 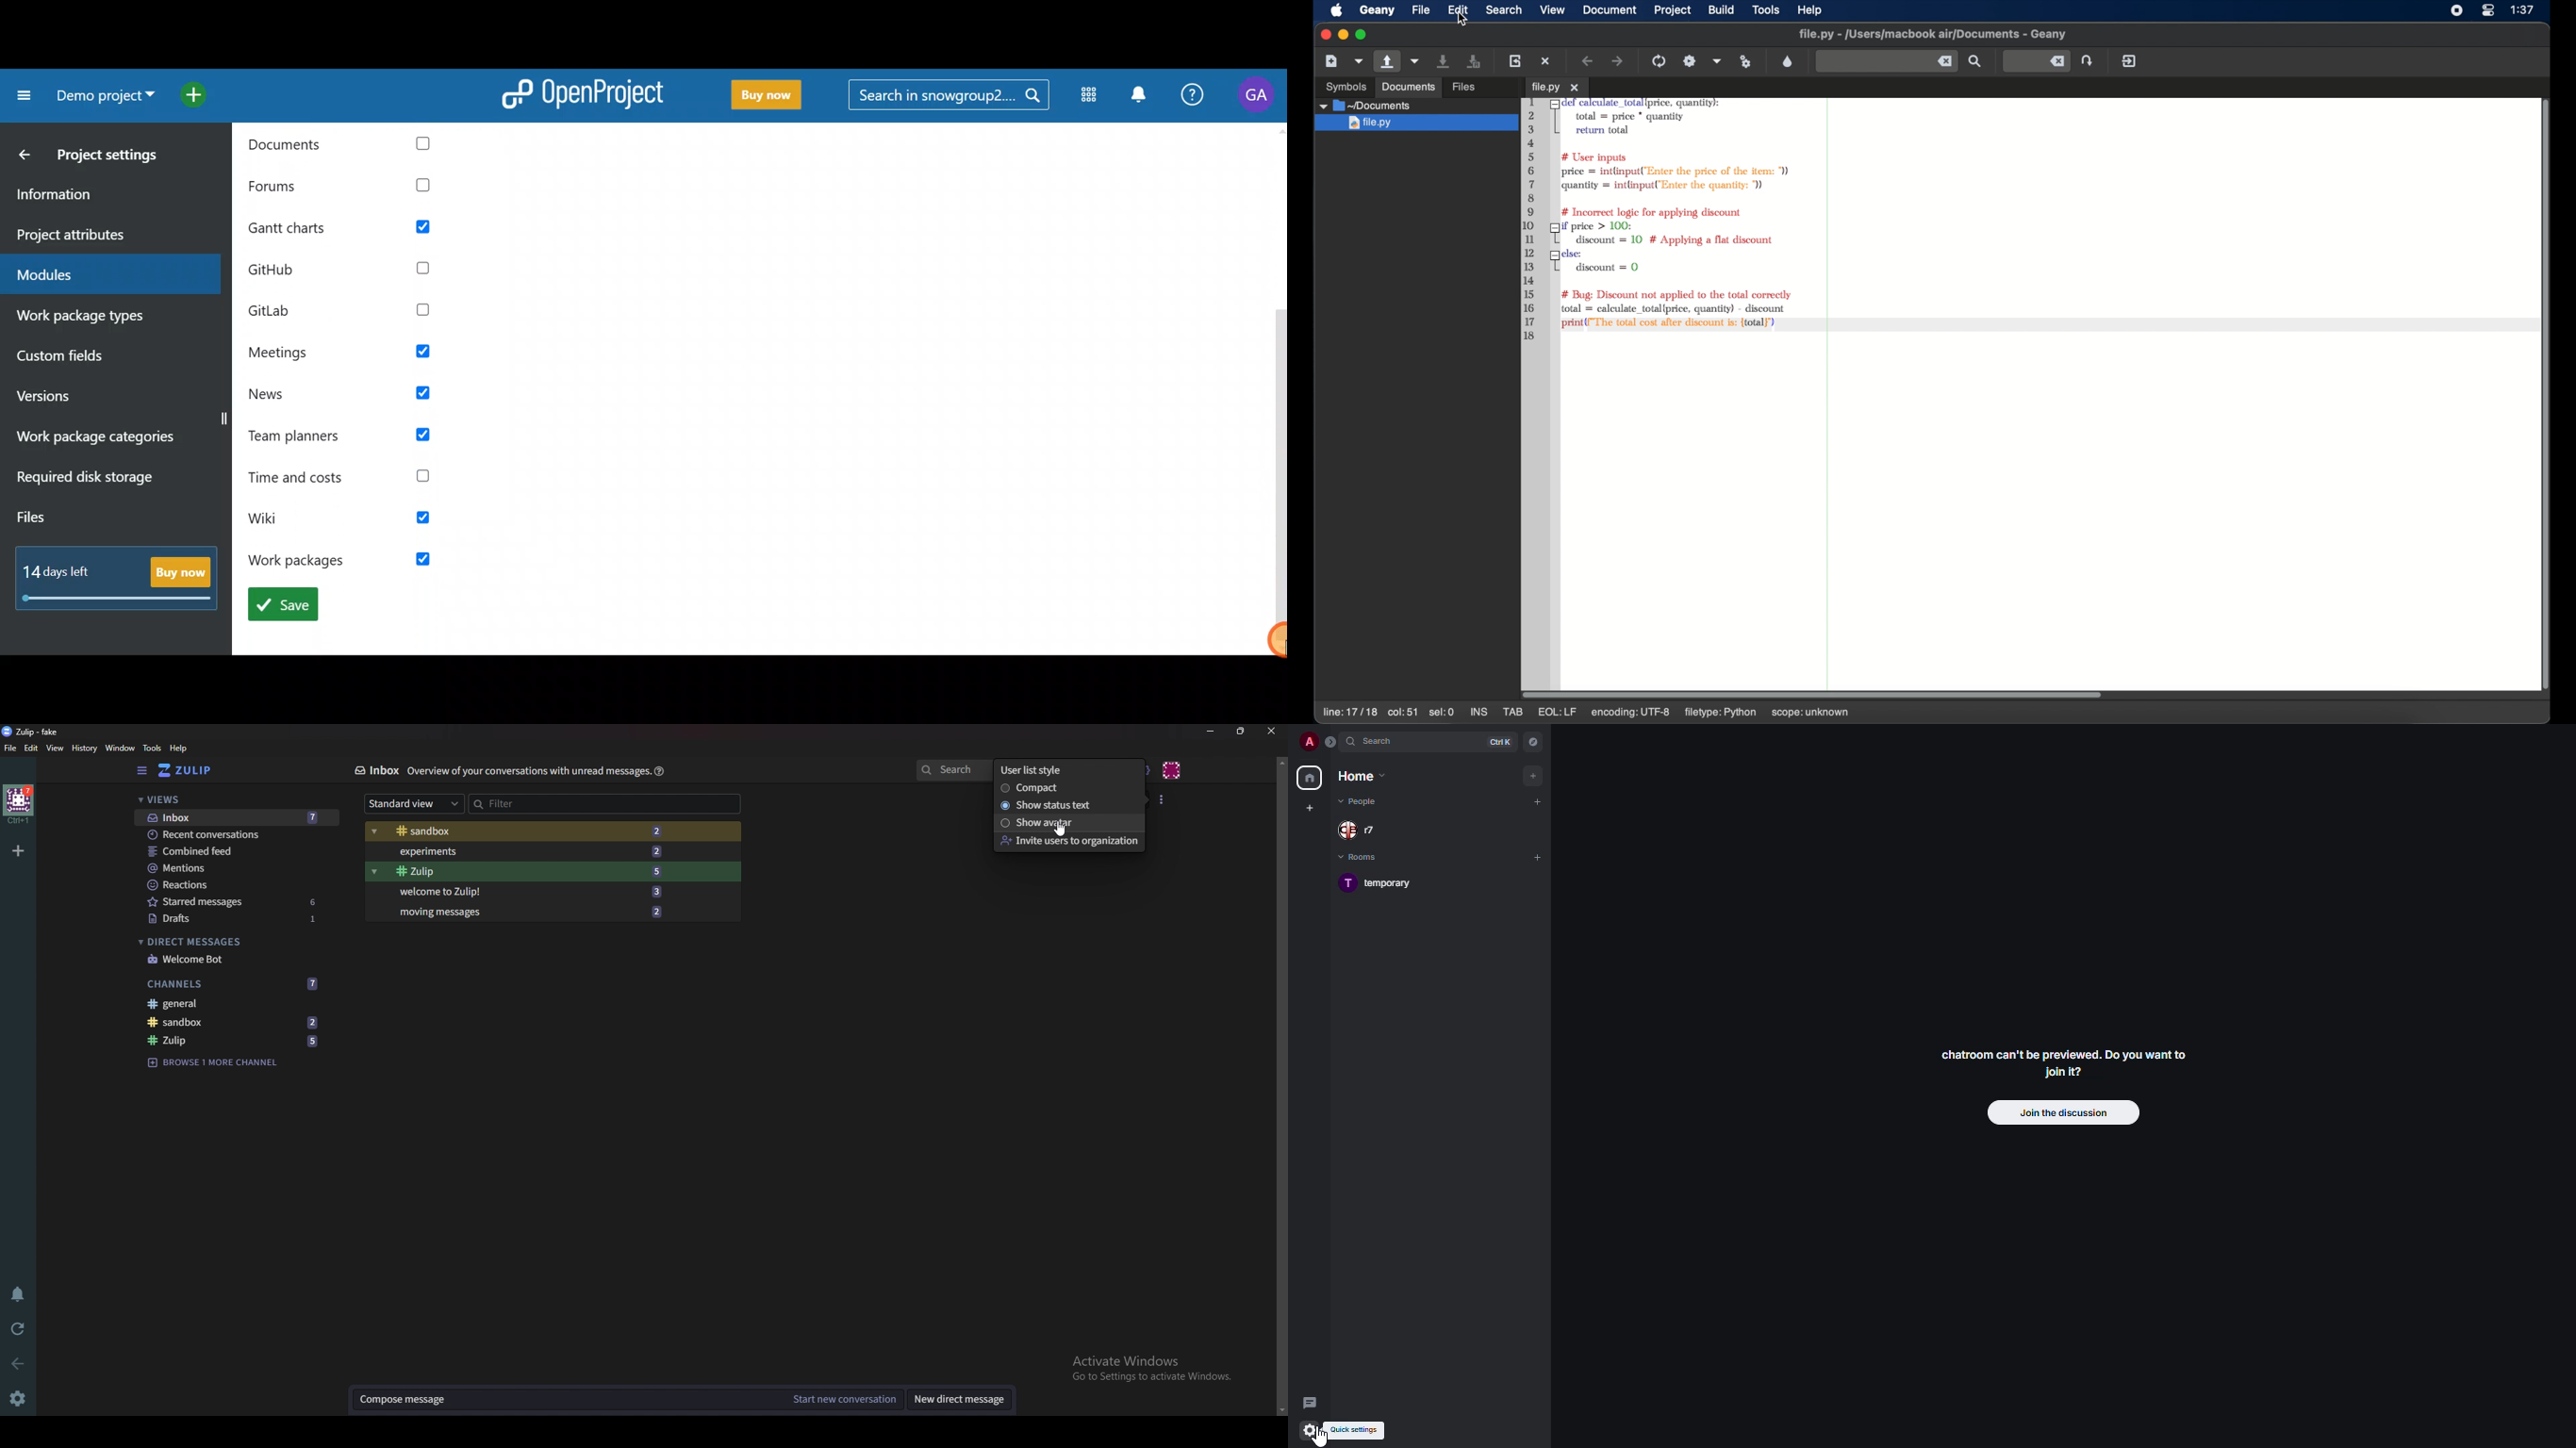 What do you see at coordinates (1311, 1430) in the screenshot?
I see `quick settings` at bounding box center [1311, 1430].